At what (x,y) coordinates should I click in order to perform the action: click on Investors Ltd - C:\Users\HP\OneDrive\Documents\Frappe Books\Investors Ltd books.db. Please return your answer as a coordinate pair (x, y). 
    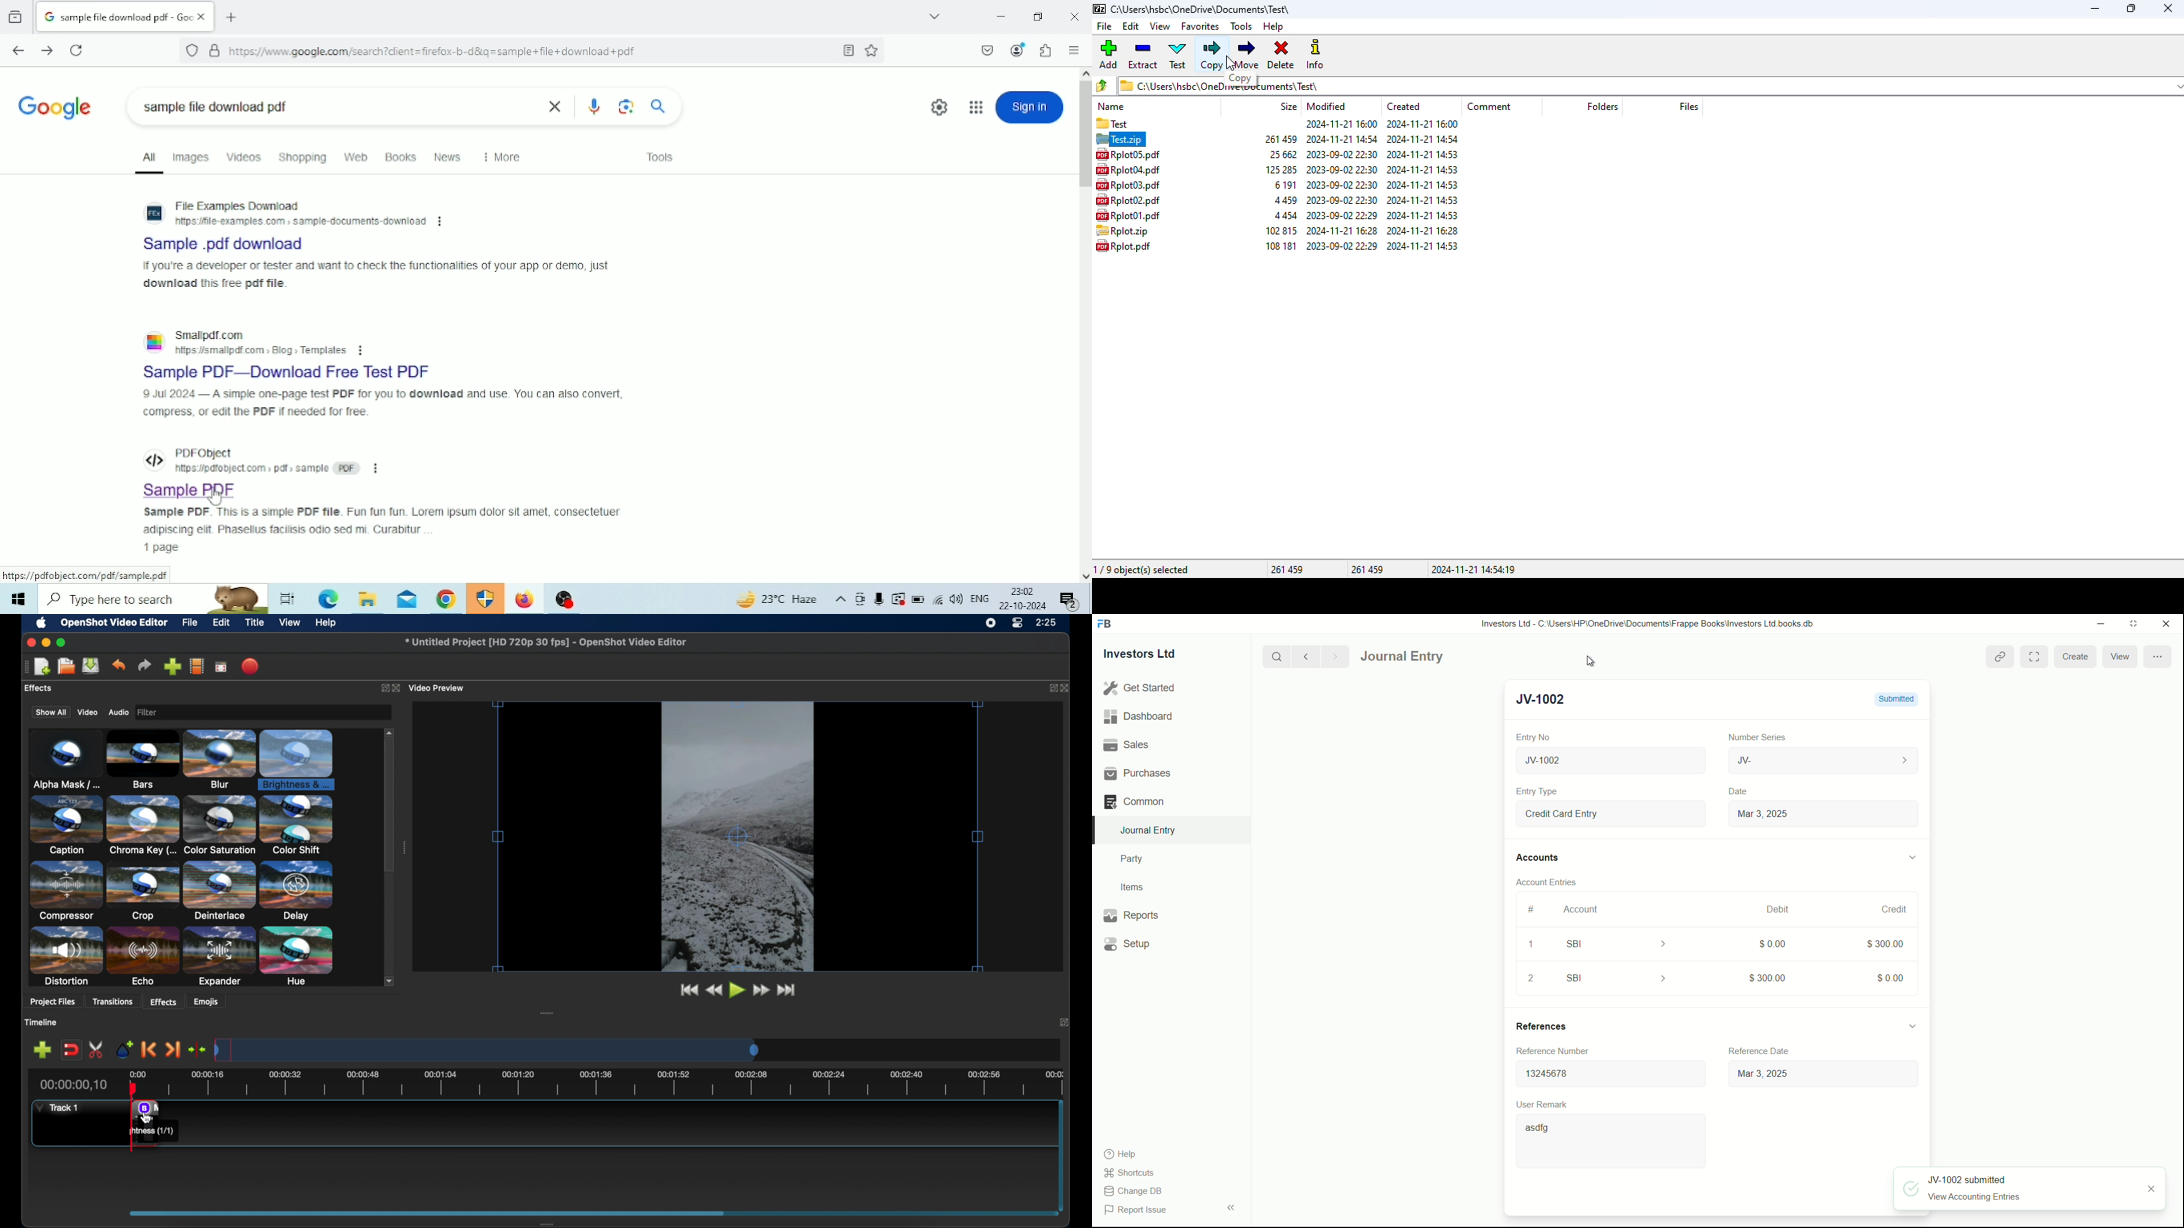
    Looking at the image, I should click on (1649, 623).